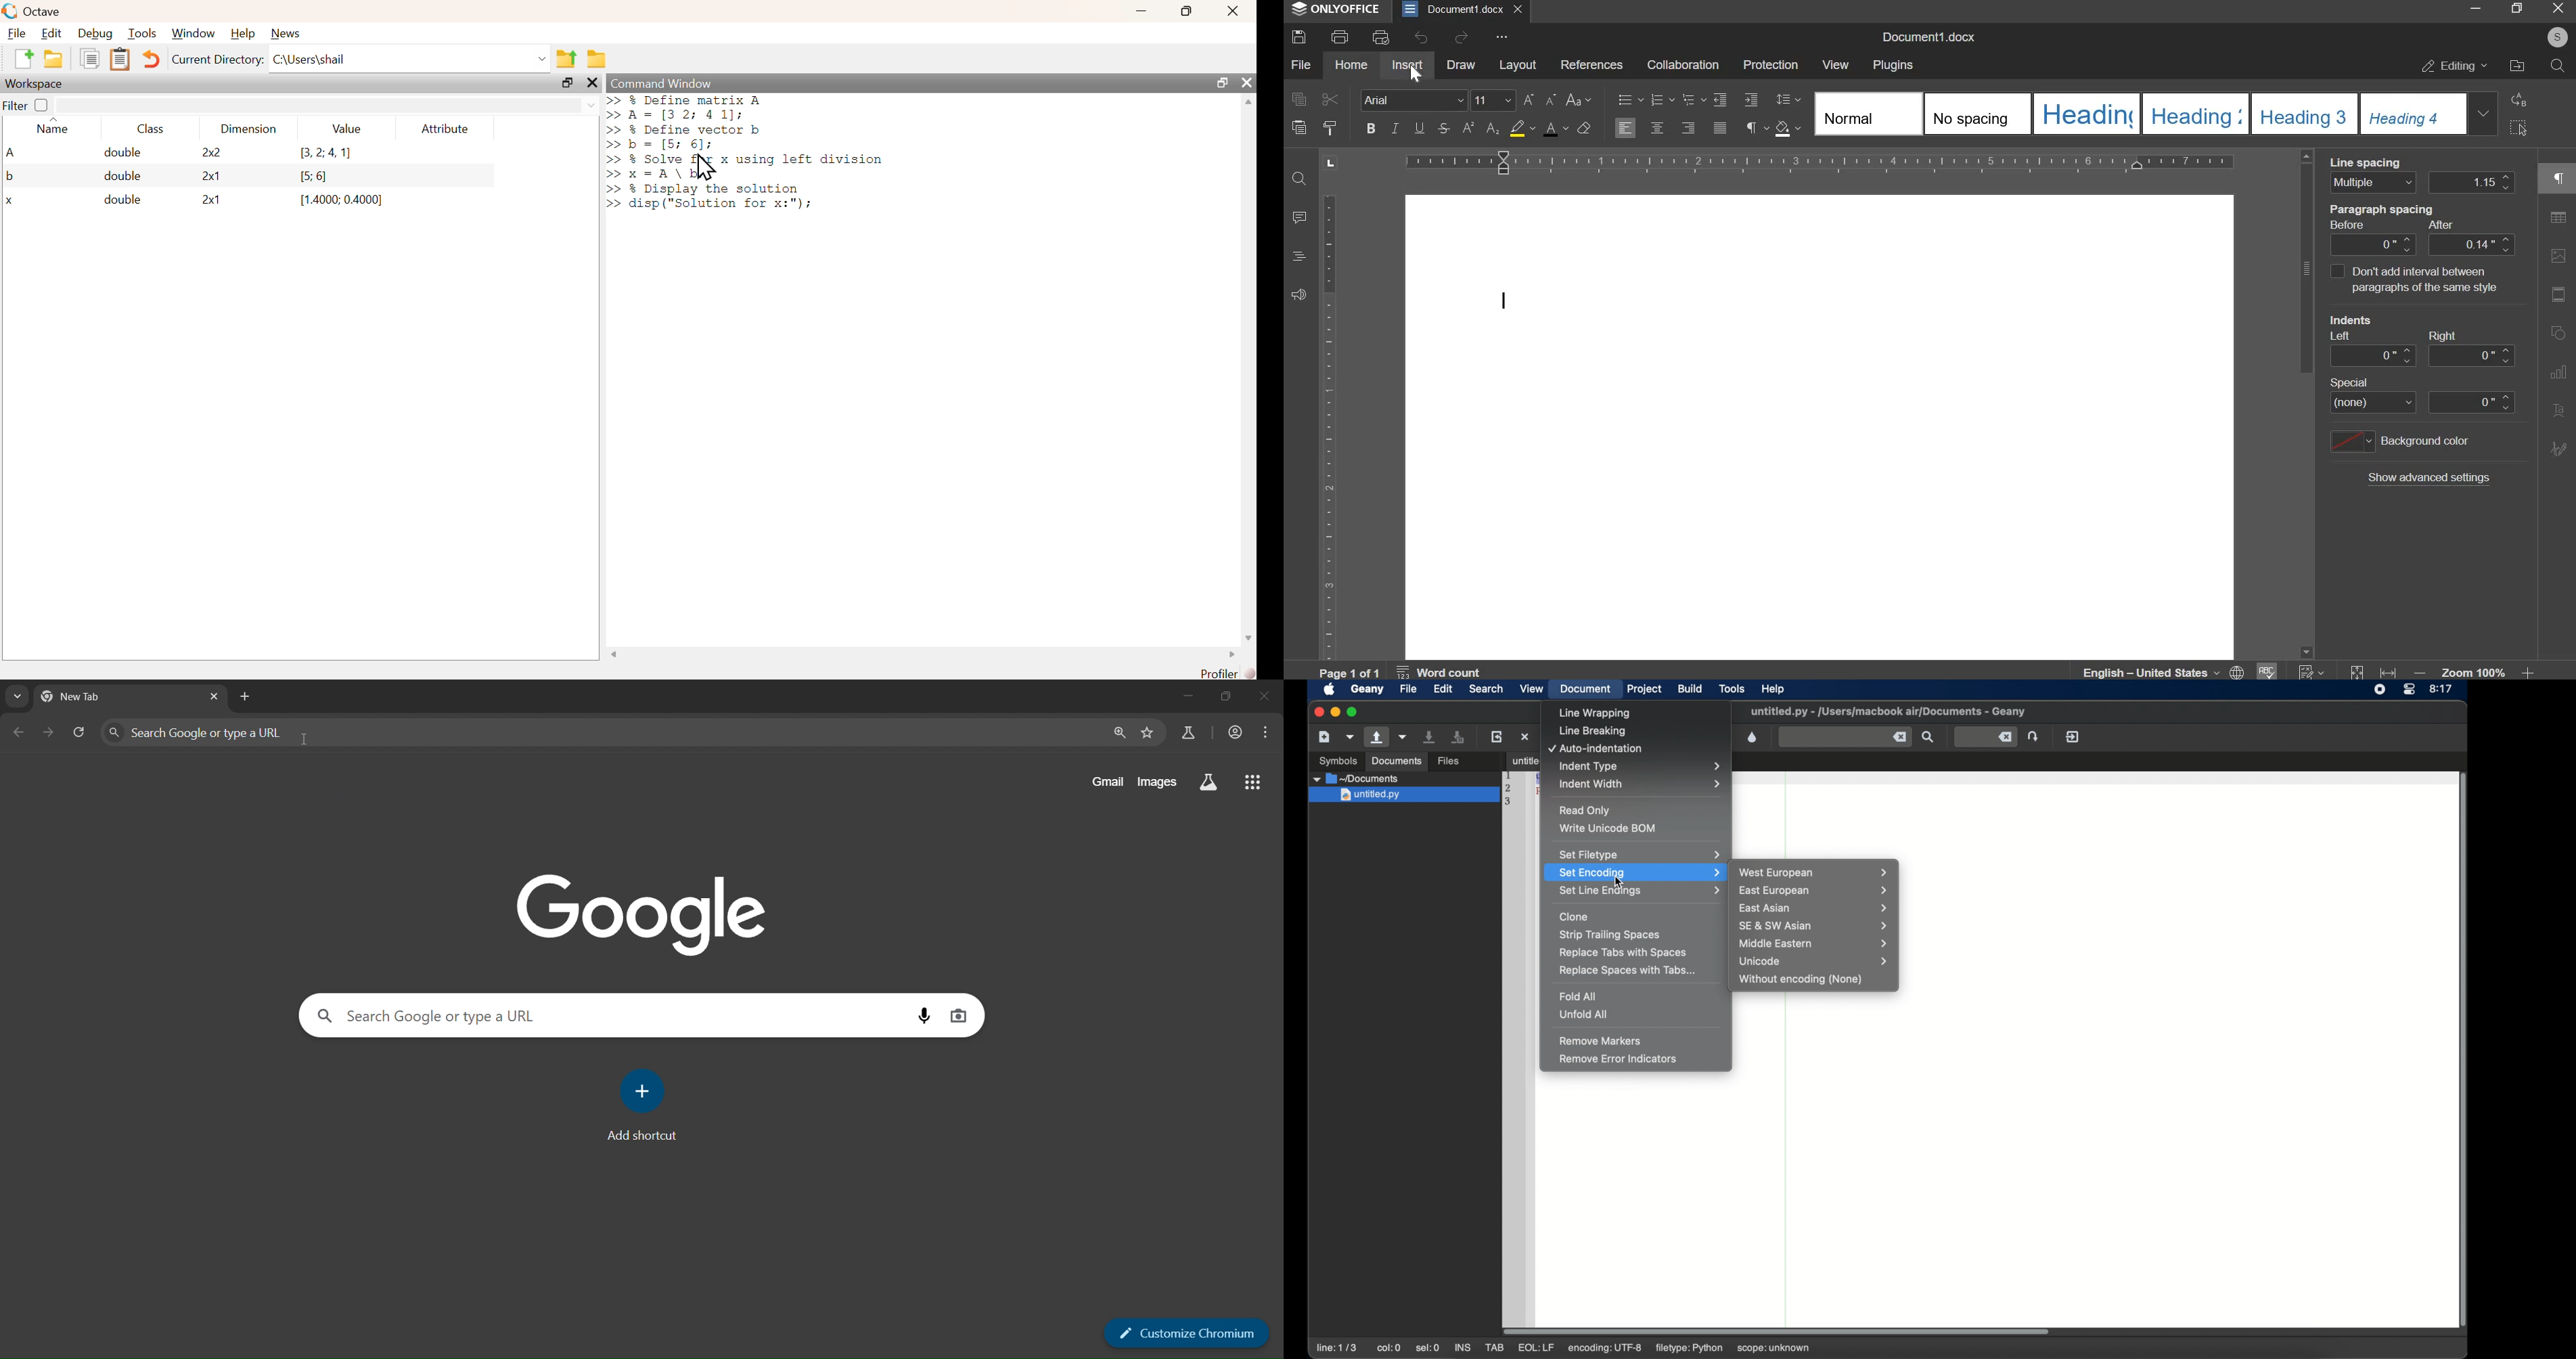 This screenshot has width=2576, height=1372. Describe the element at coordinates (1139, 12) in the screenshot. I see `minimize` at that location.